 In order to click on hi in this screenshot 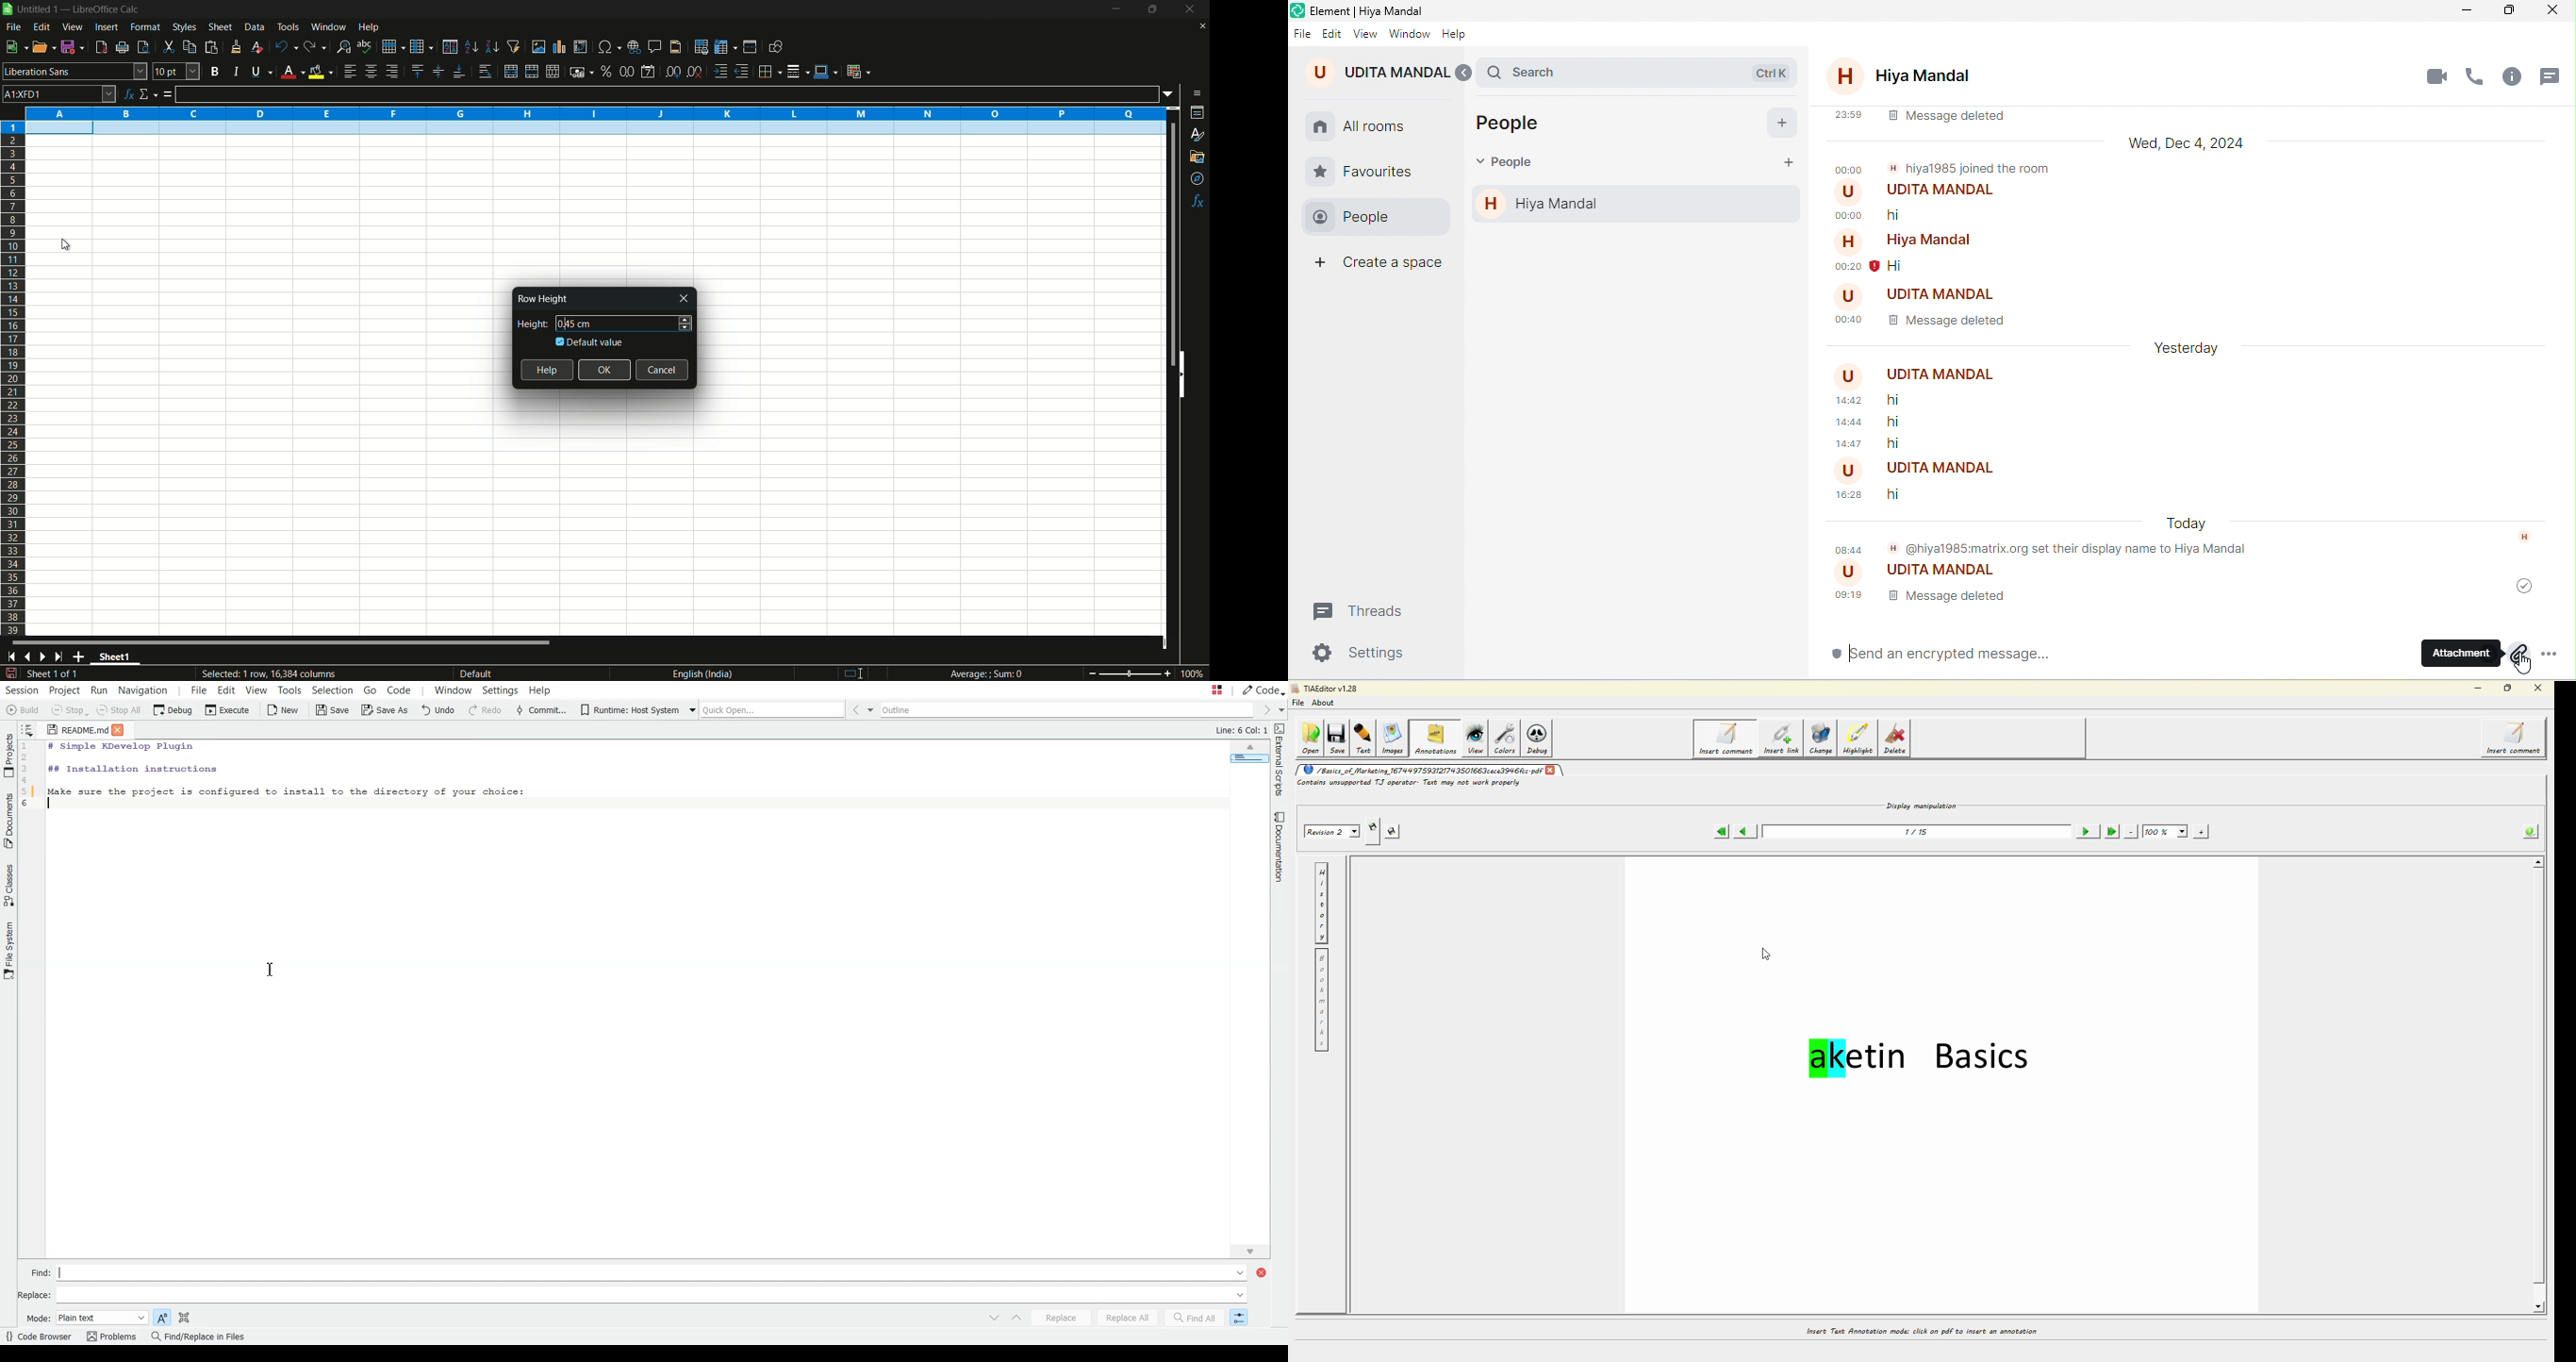, I will do `click(1905, 422)`.